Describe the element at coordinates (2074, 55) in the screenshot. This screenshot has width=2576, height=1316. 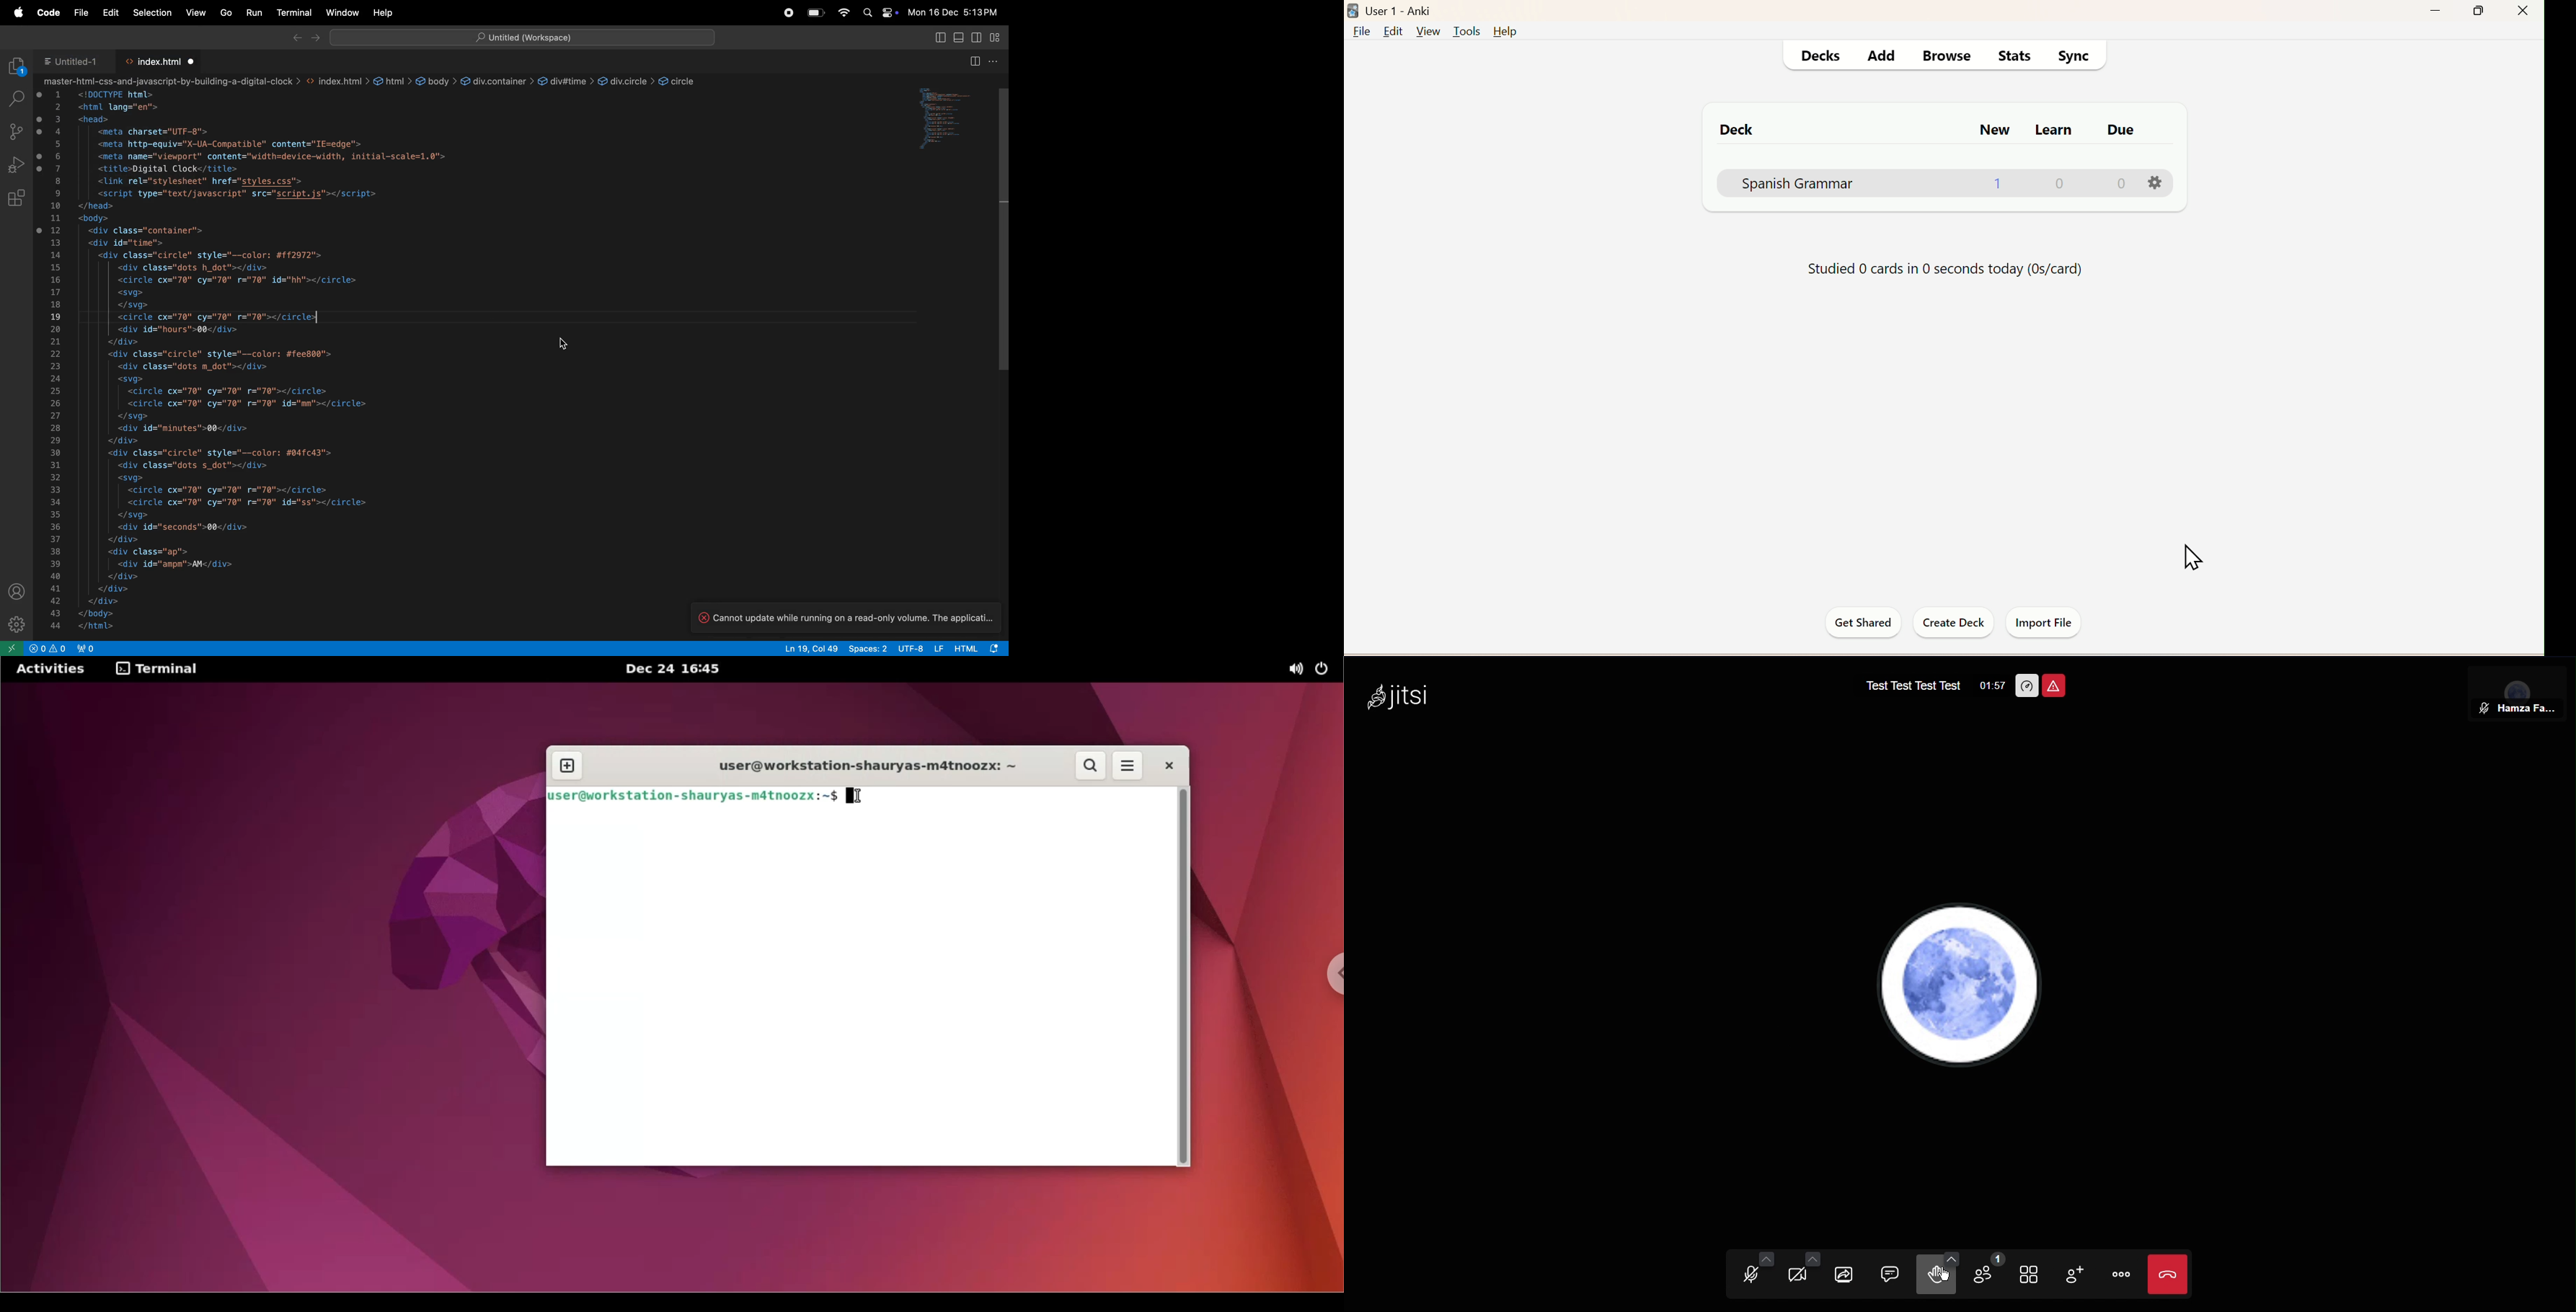
I see `Sync` at that location.